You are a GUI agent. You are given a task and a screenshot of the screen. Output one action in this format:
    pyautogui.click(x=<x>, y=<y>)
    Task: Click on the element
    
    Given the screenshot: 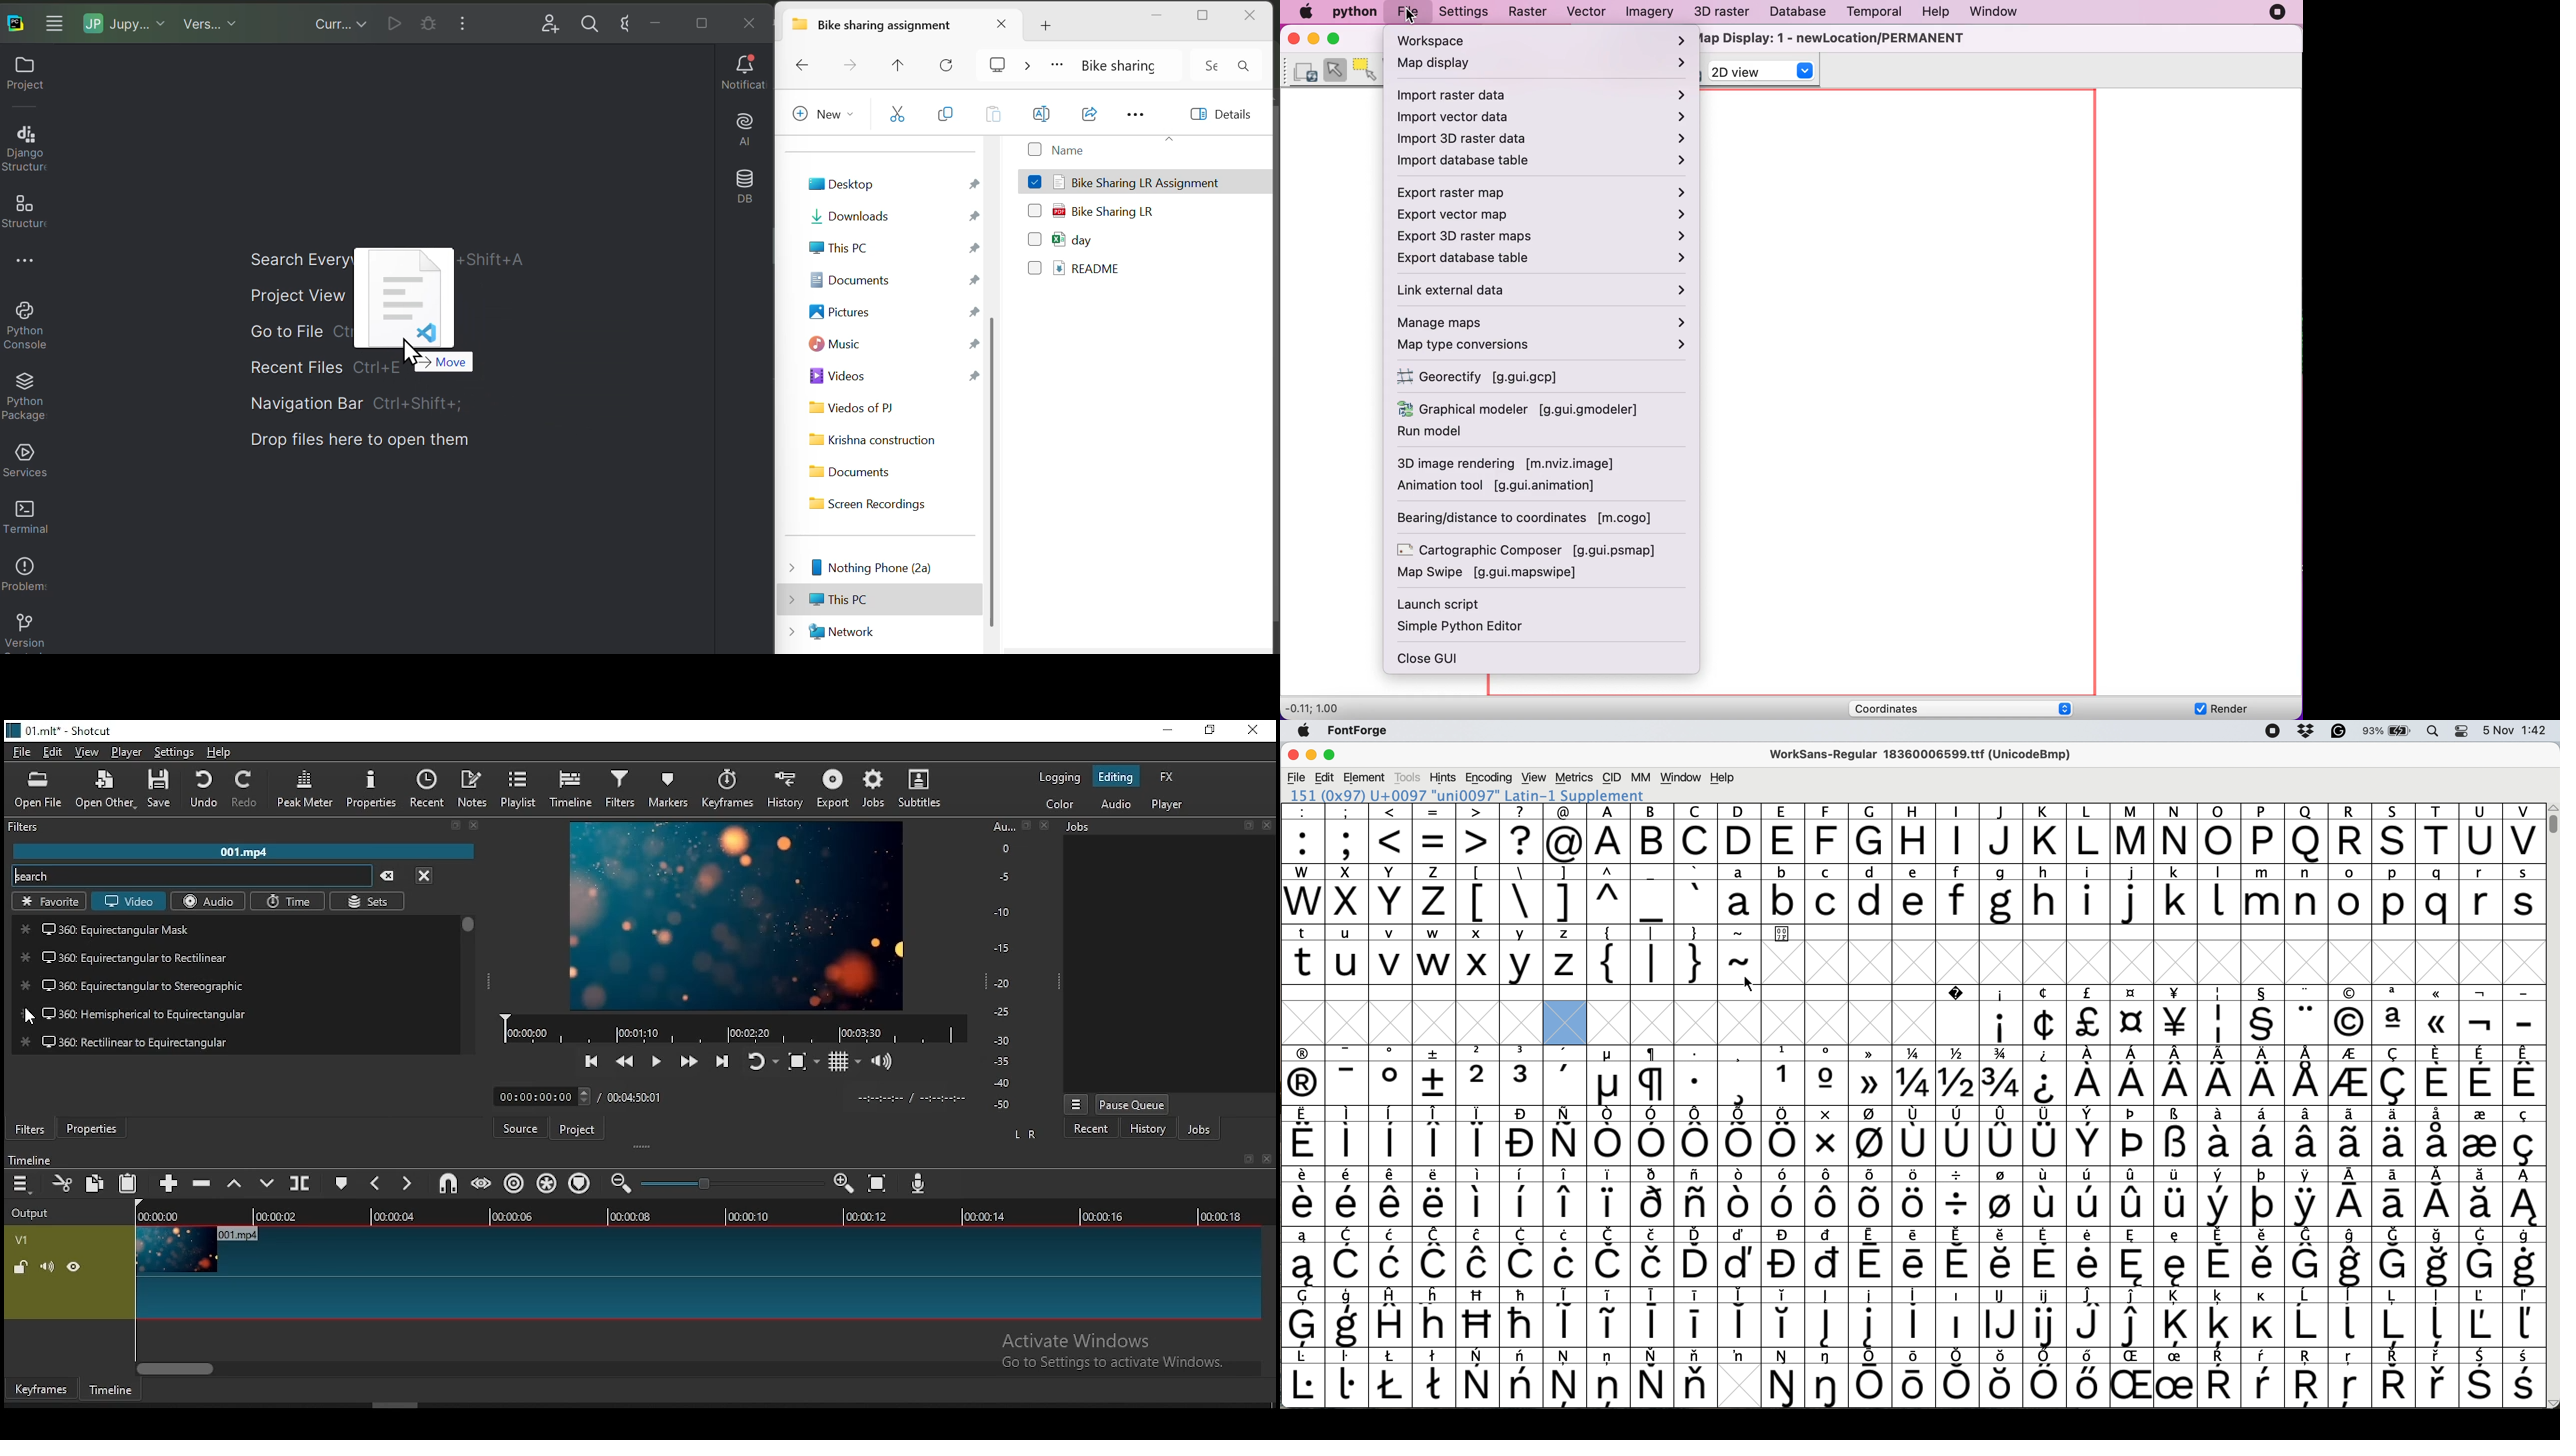 What is the action you would take?
    pyautogui.click(x=1366, y=777)
    